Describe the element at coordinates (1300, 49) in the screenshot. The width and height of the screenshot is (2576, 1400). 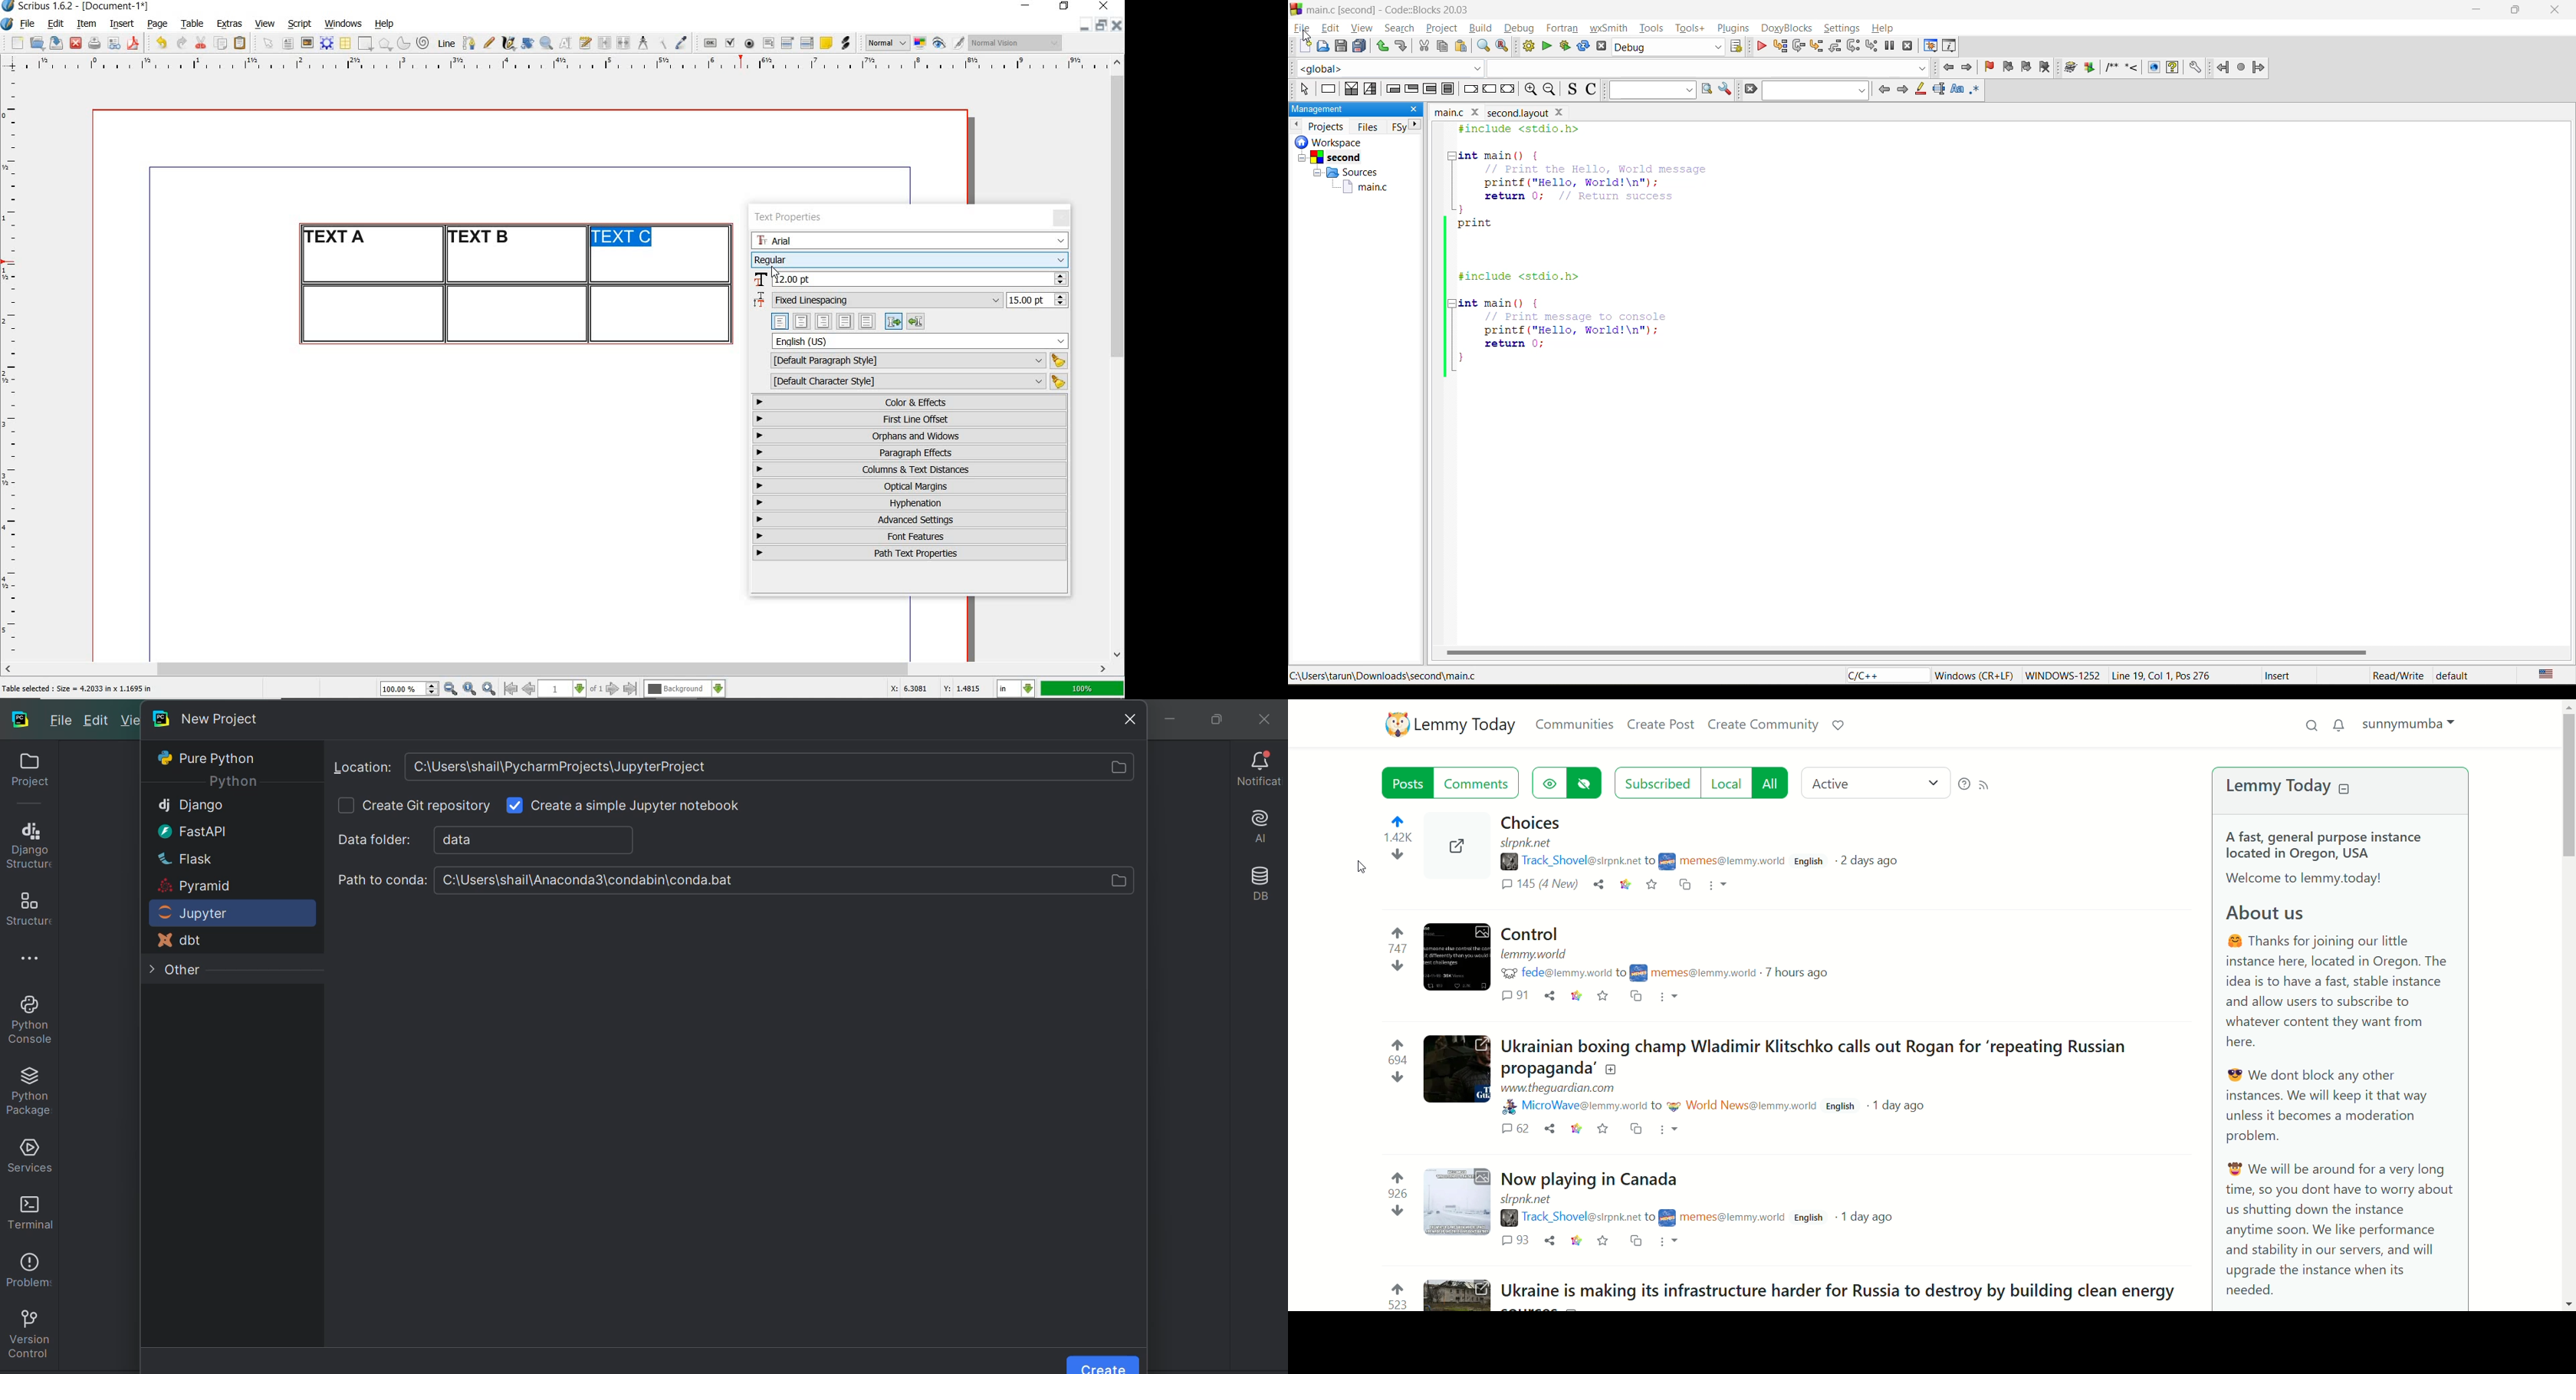
I see `new` at that location.